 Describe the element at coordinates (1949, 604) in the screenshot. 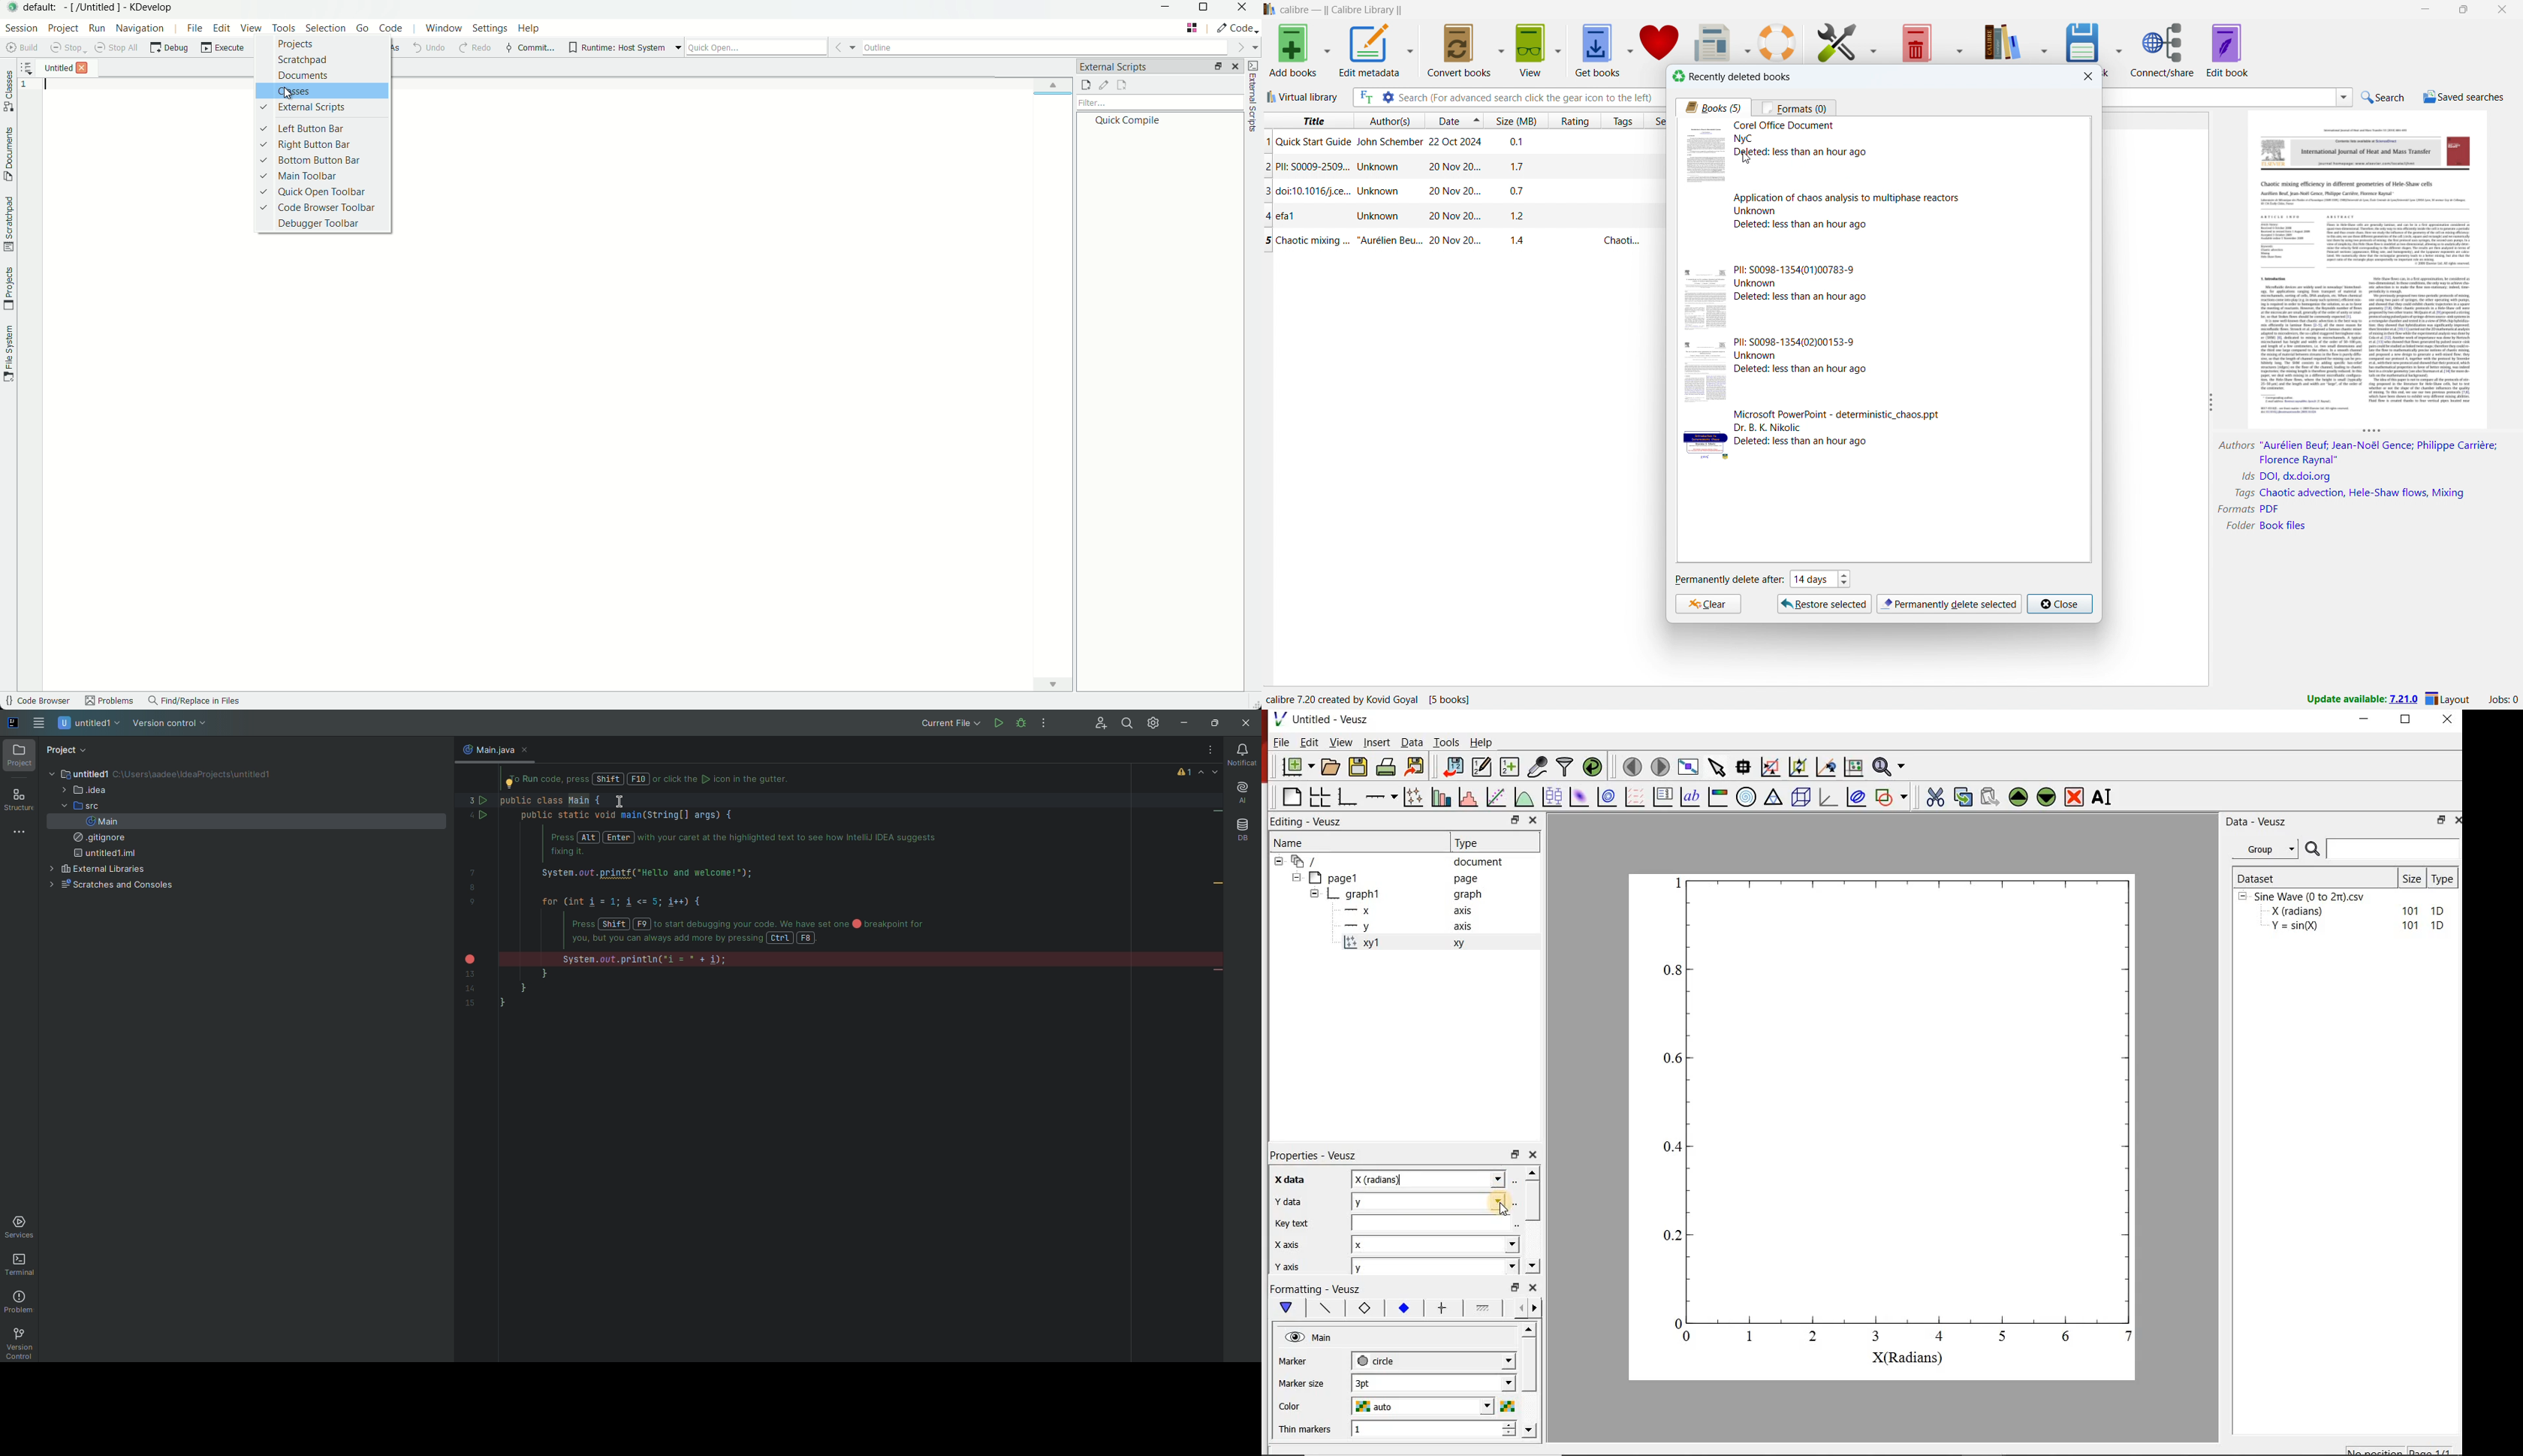

I see `permanently delete selection` at that location.